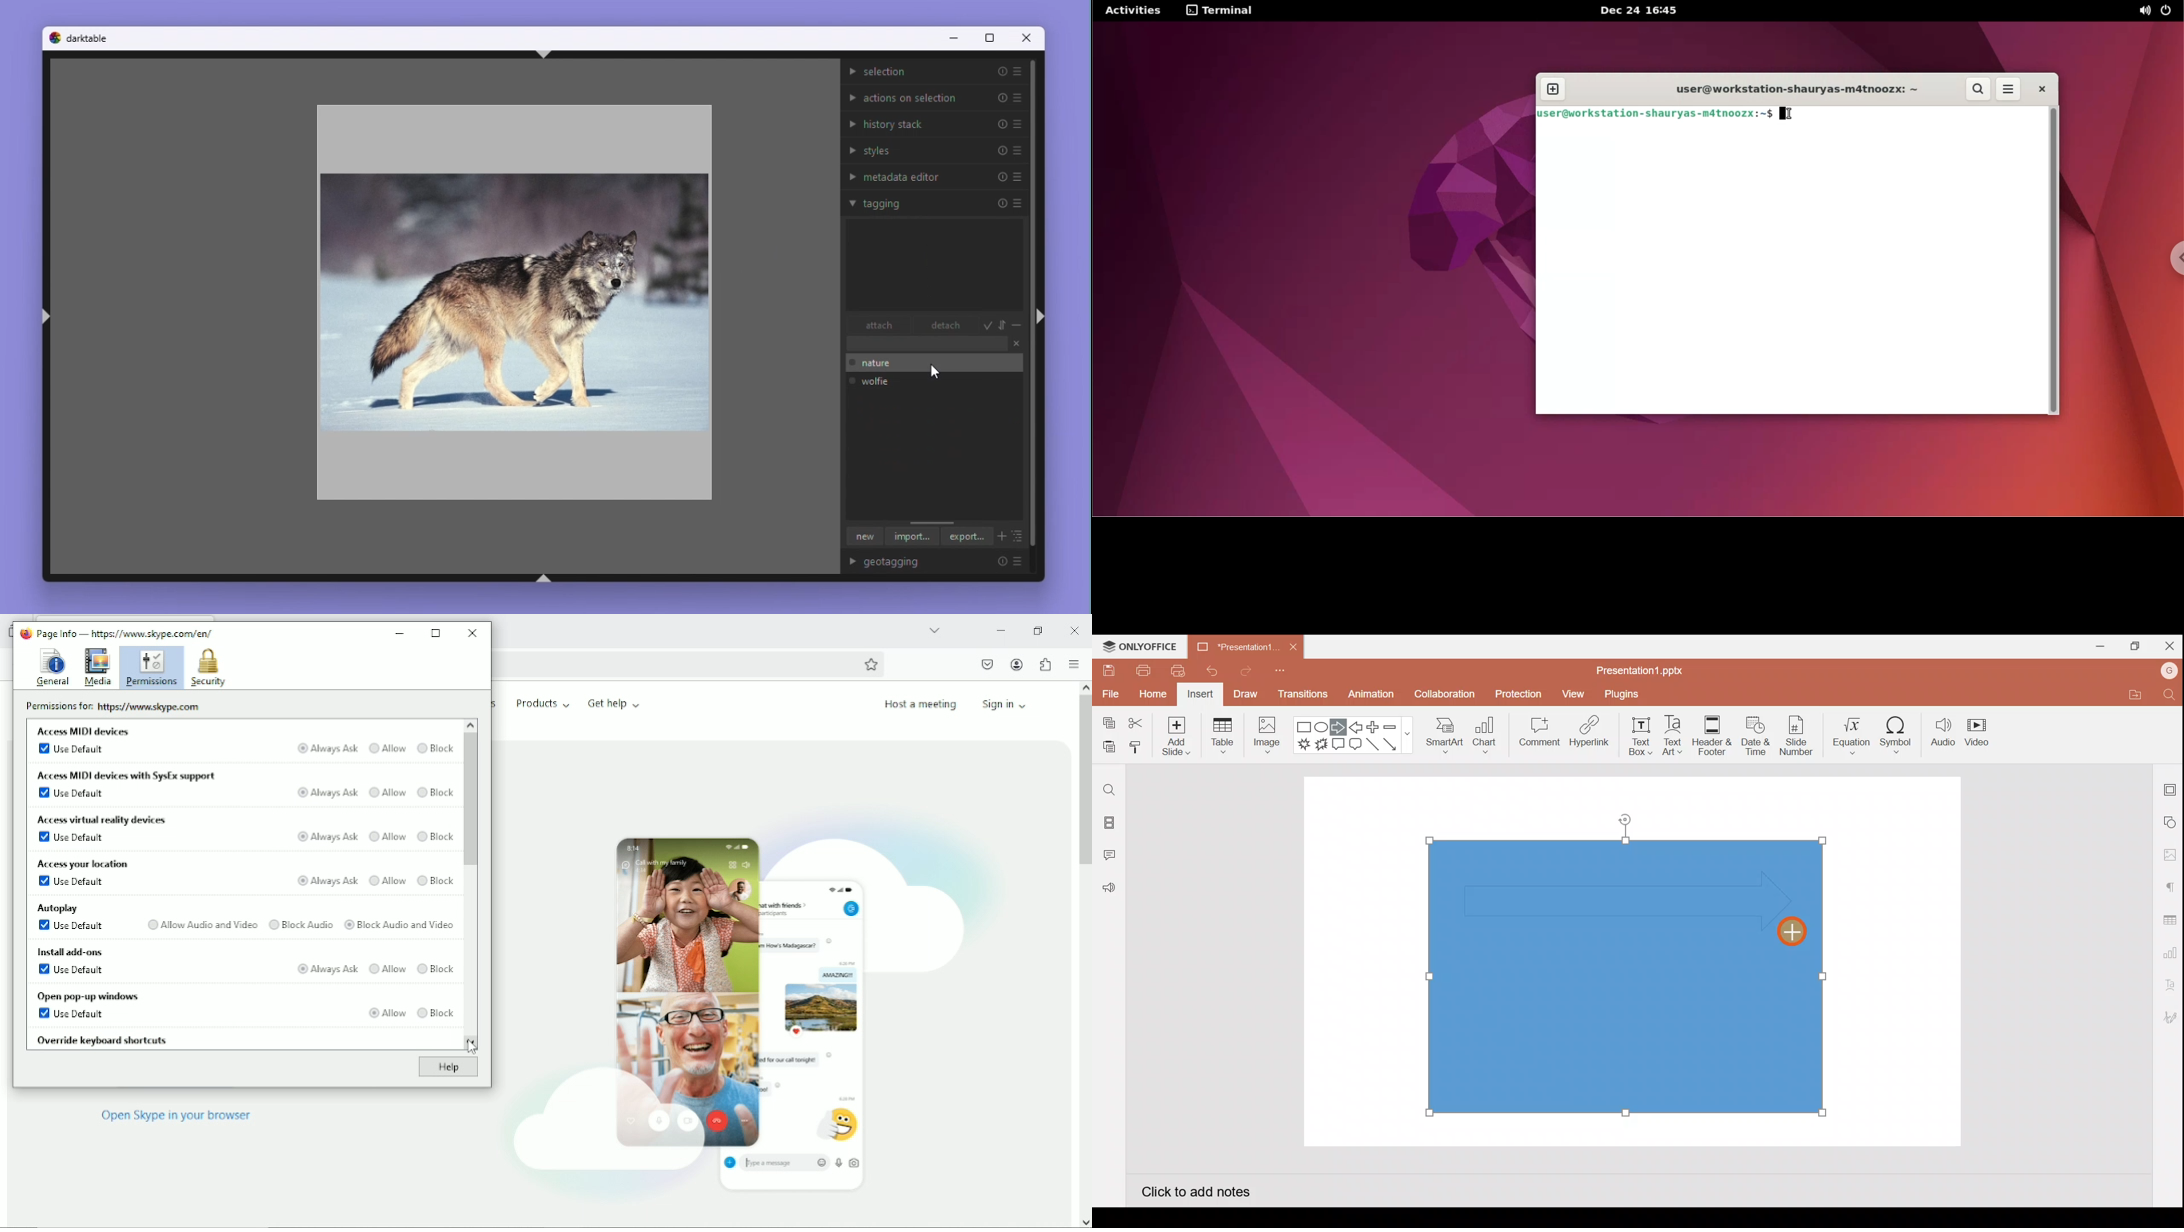 The height and width of the screenshot is (1232, 2184). What do you see at coordinates (1535, 734) in the screenshot?
I see `Comment` at bounding box center [1535, 734].